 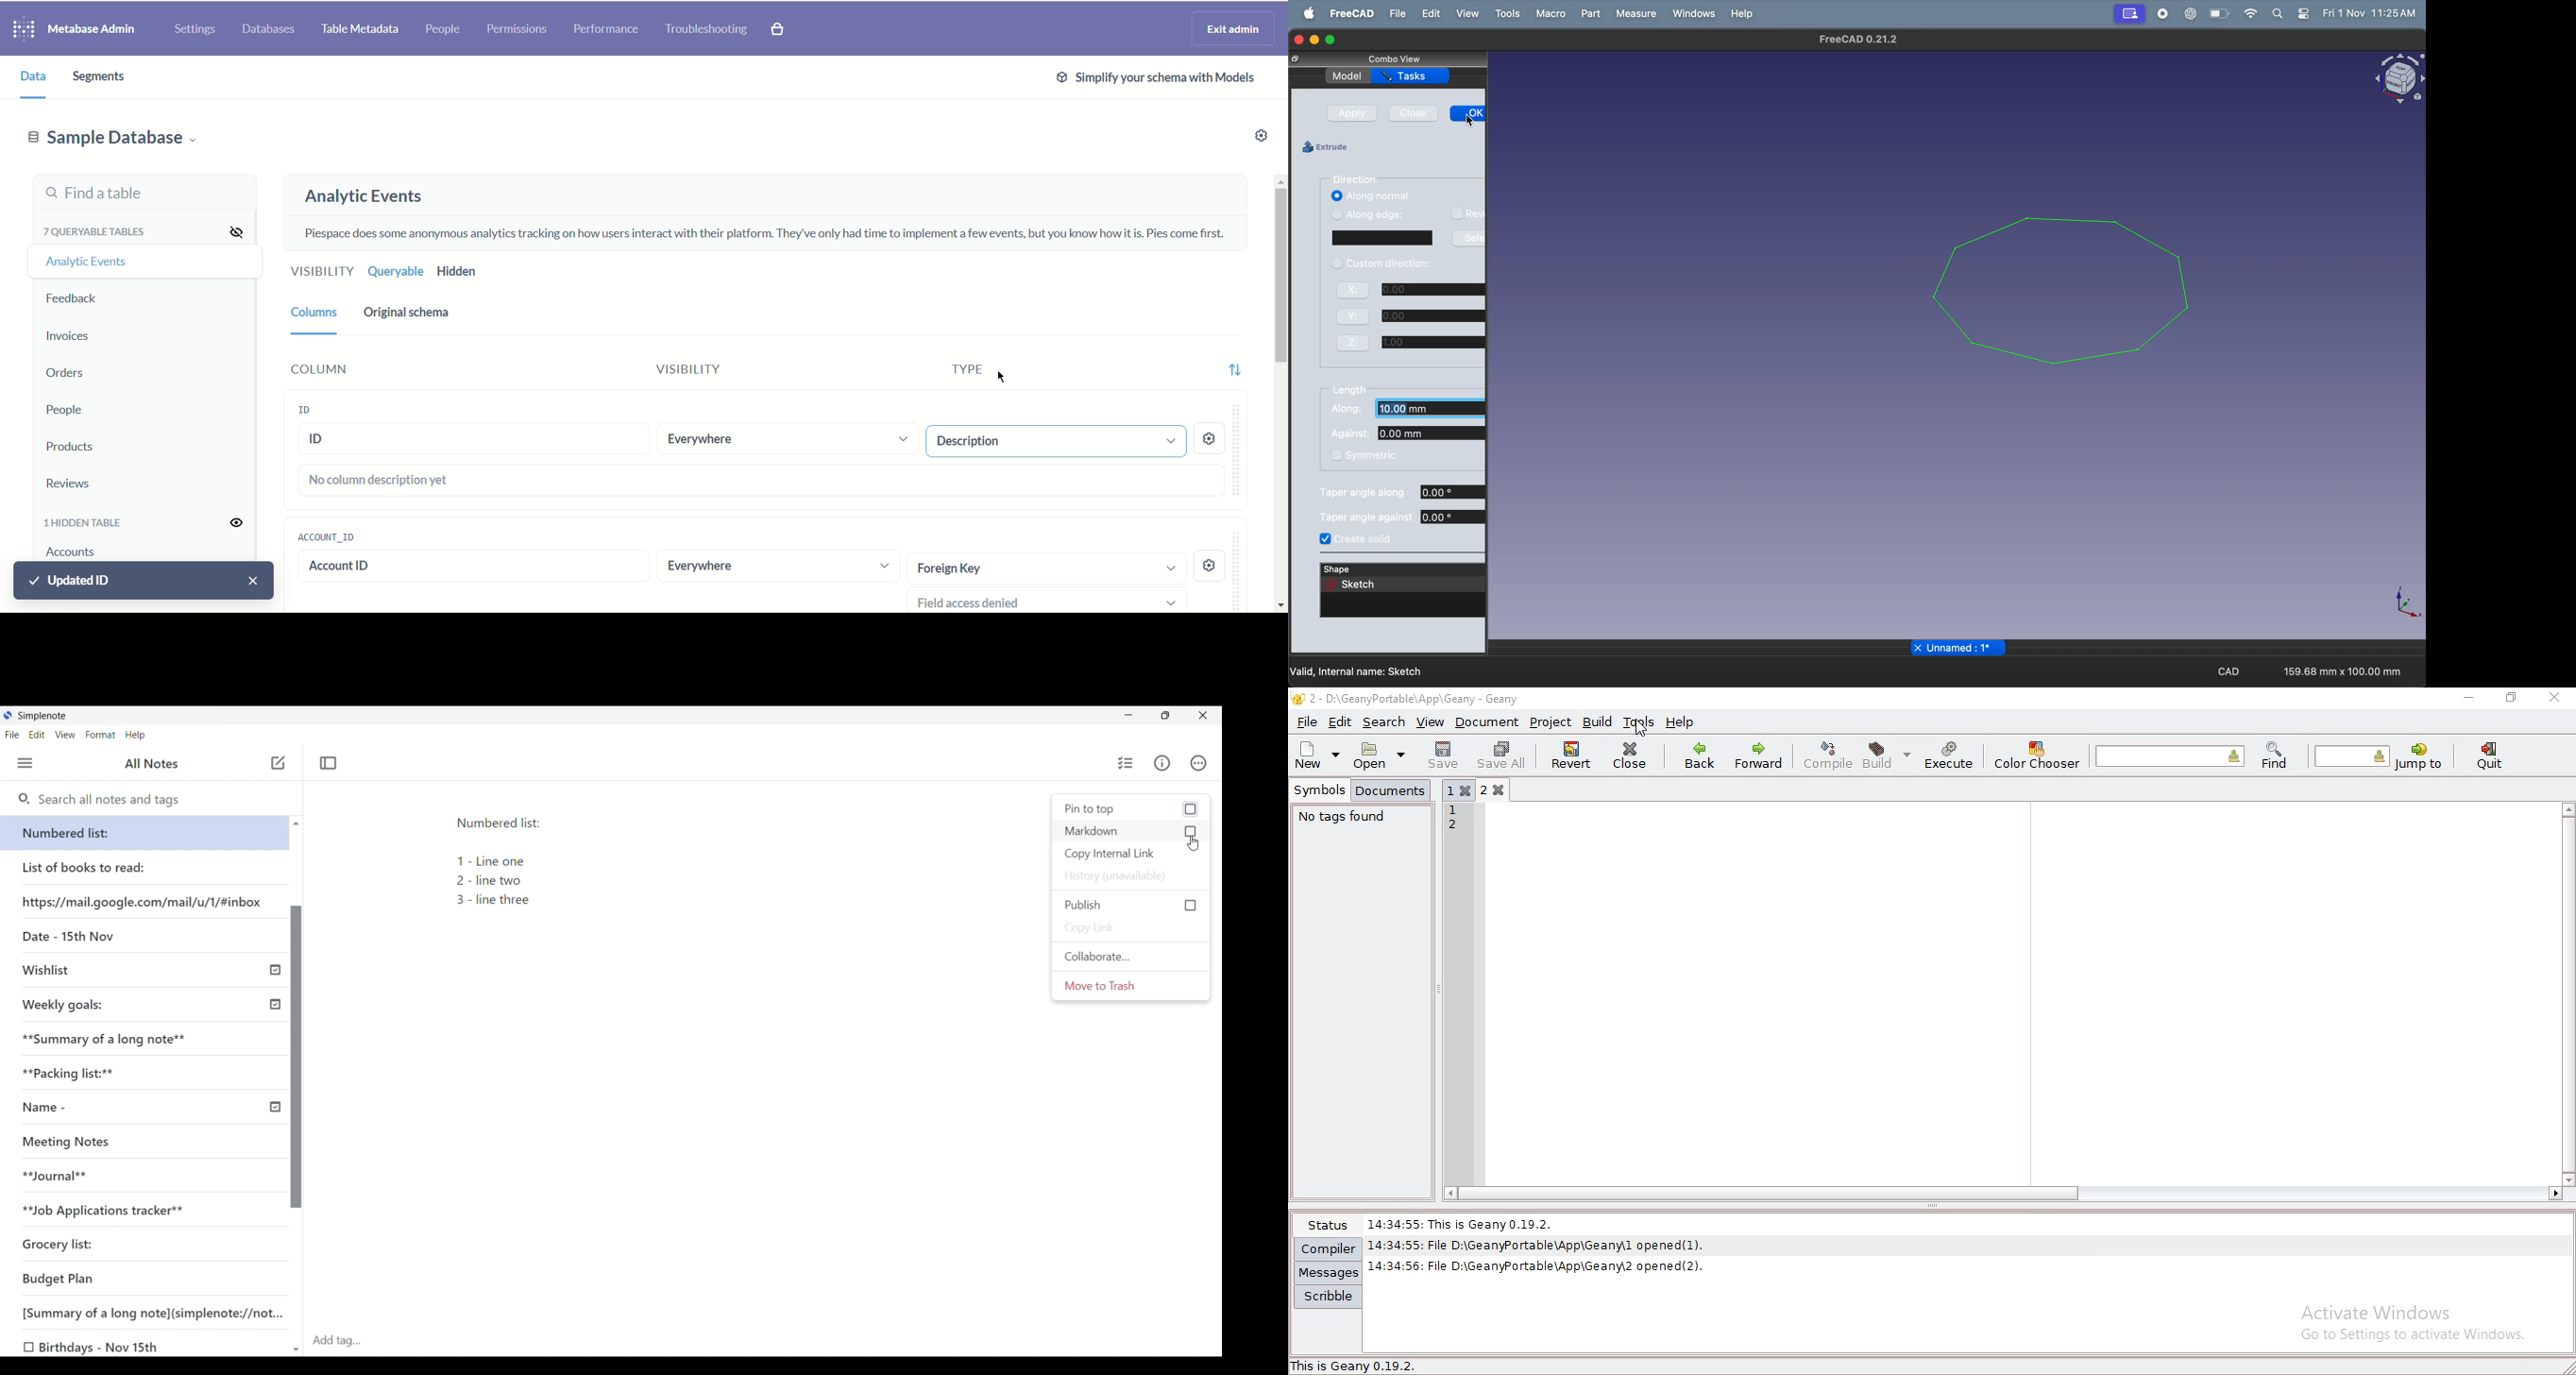 What do you see at coordinates (1381, 237) in the screenshot?
I see `window` at bounding box center [1381, 237].